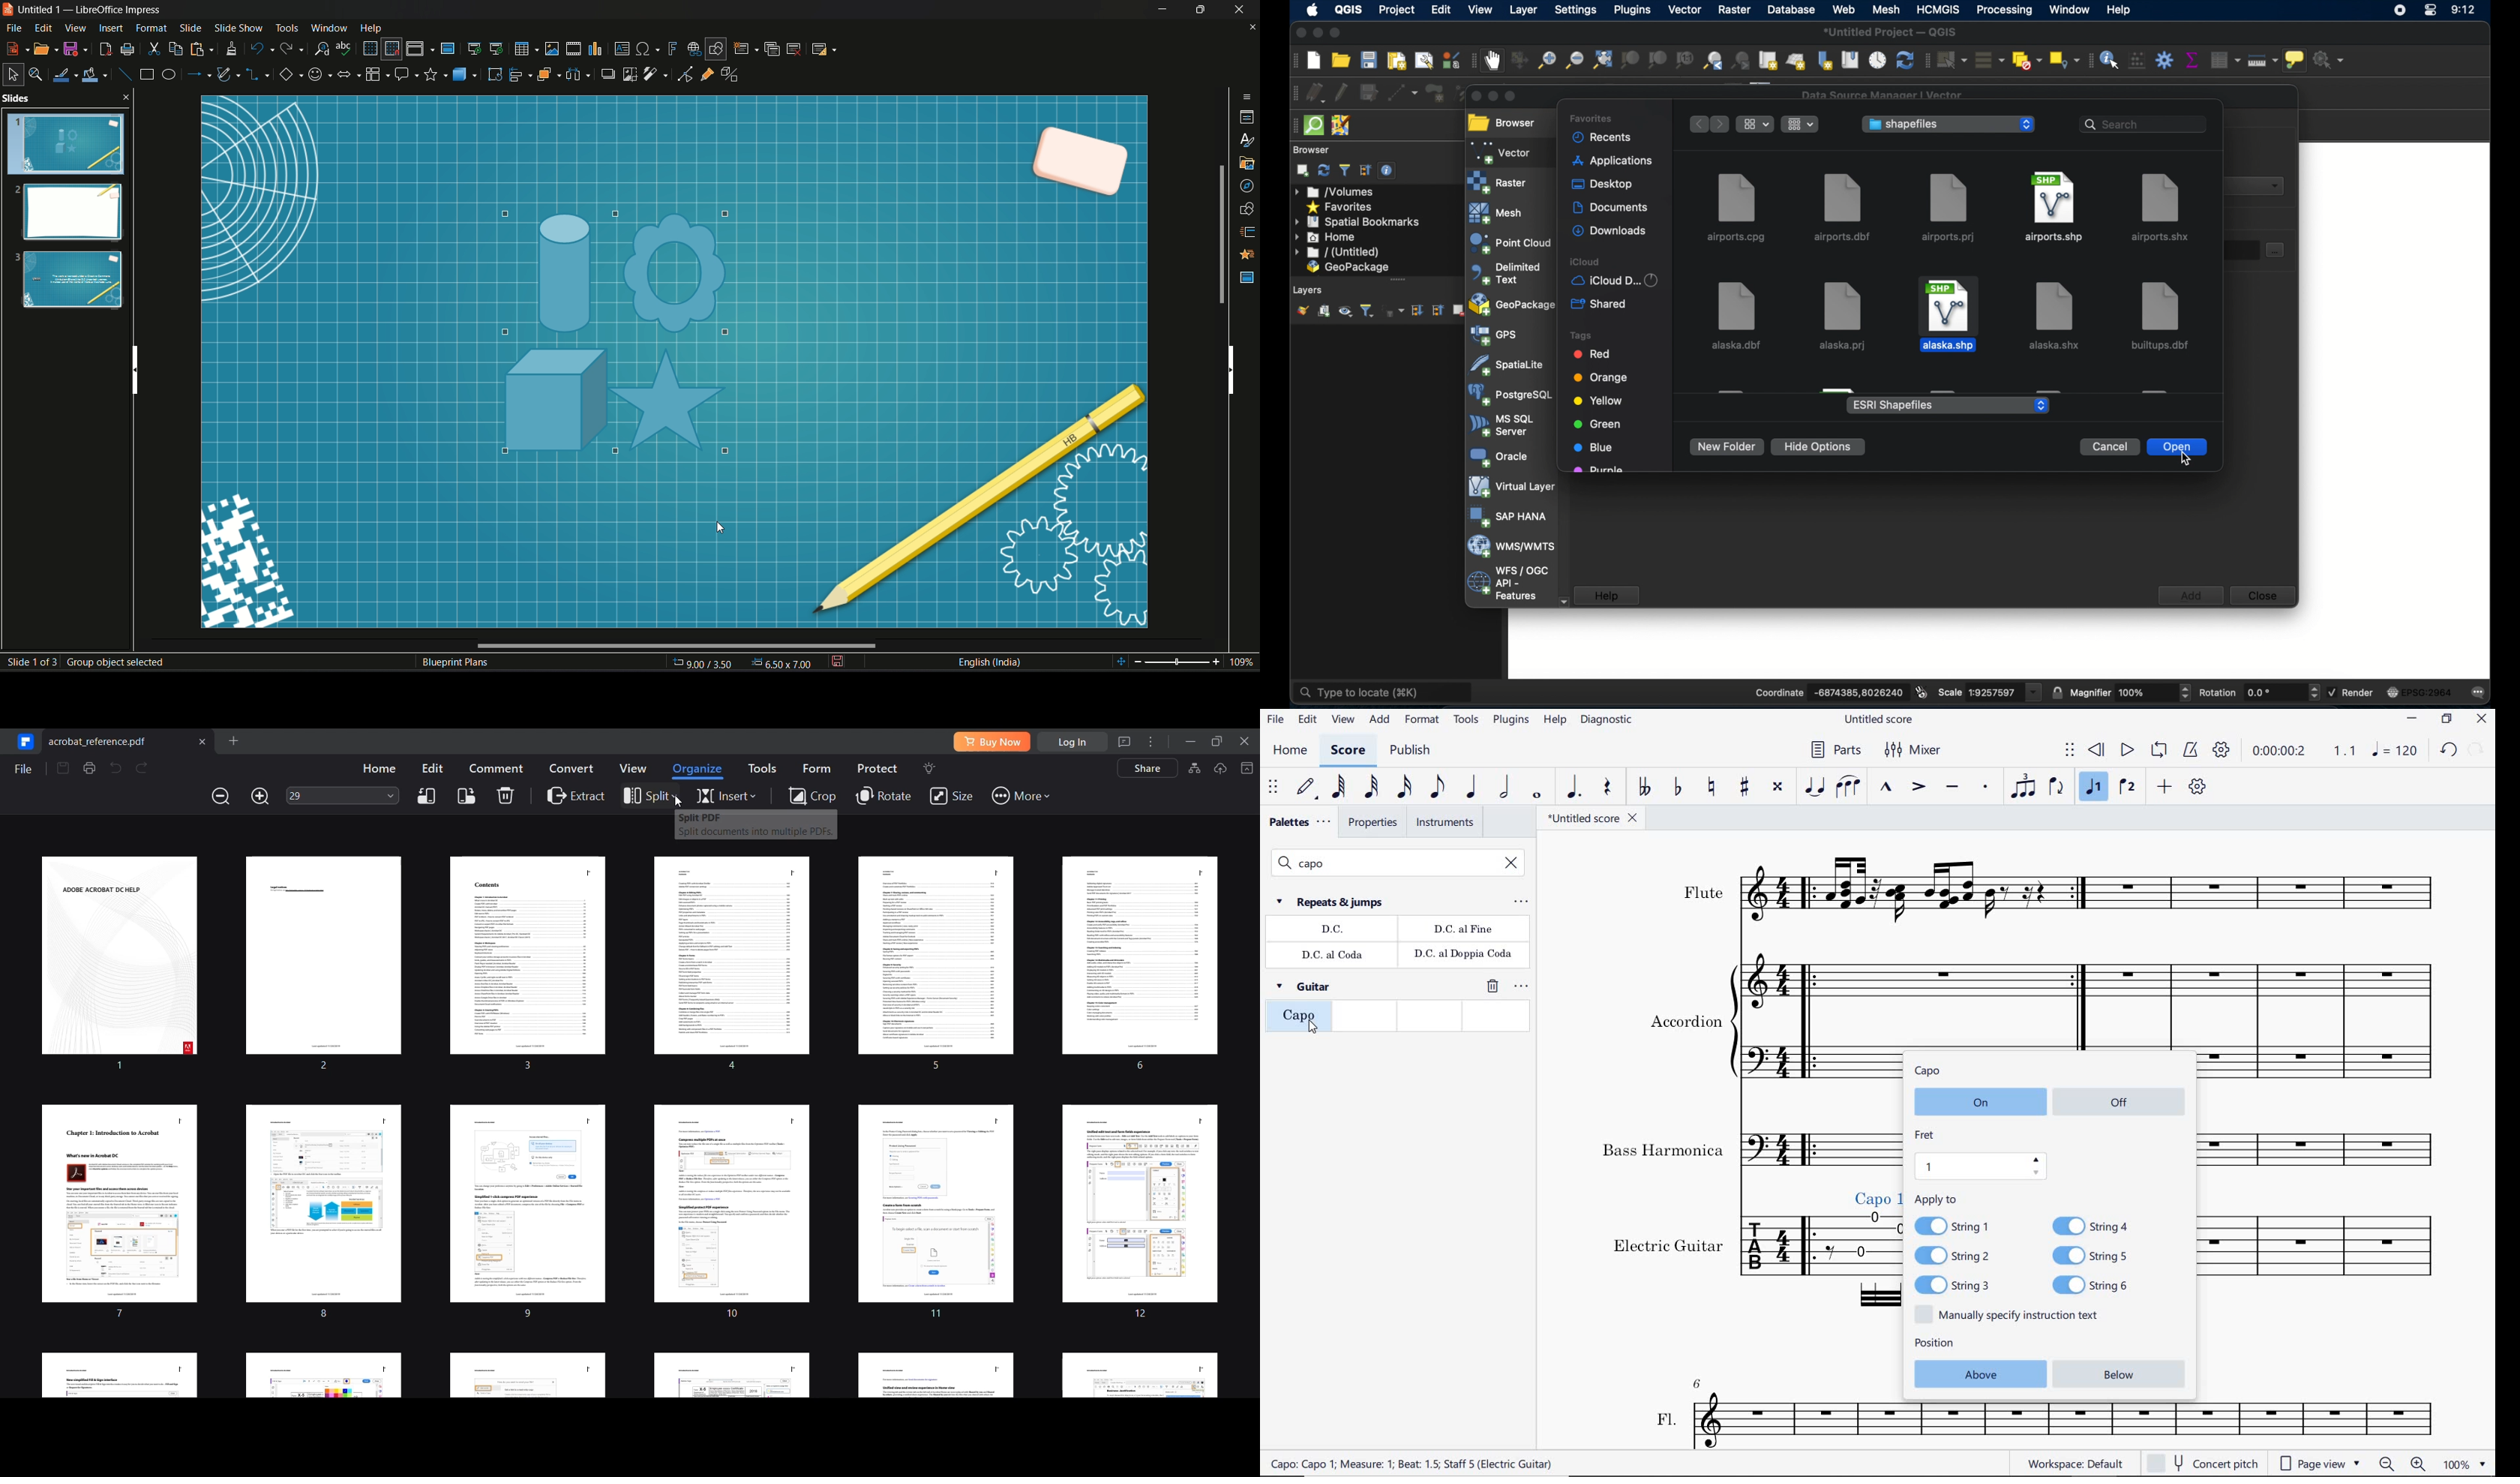 This screenshot has width=2520, height=1484. Describe the element at coordinates (2129, 788) in the screenshot. I see `voice 2` at that location.